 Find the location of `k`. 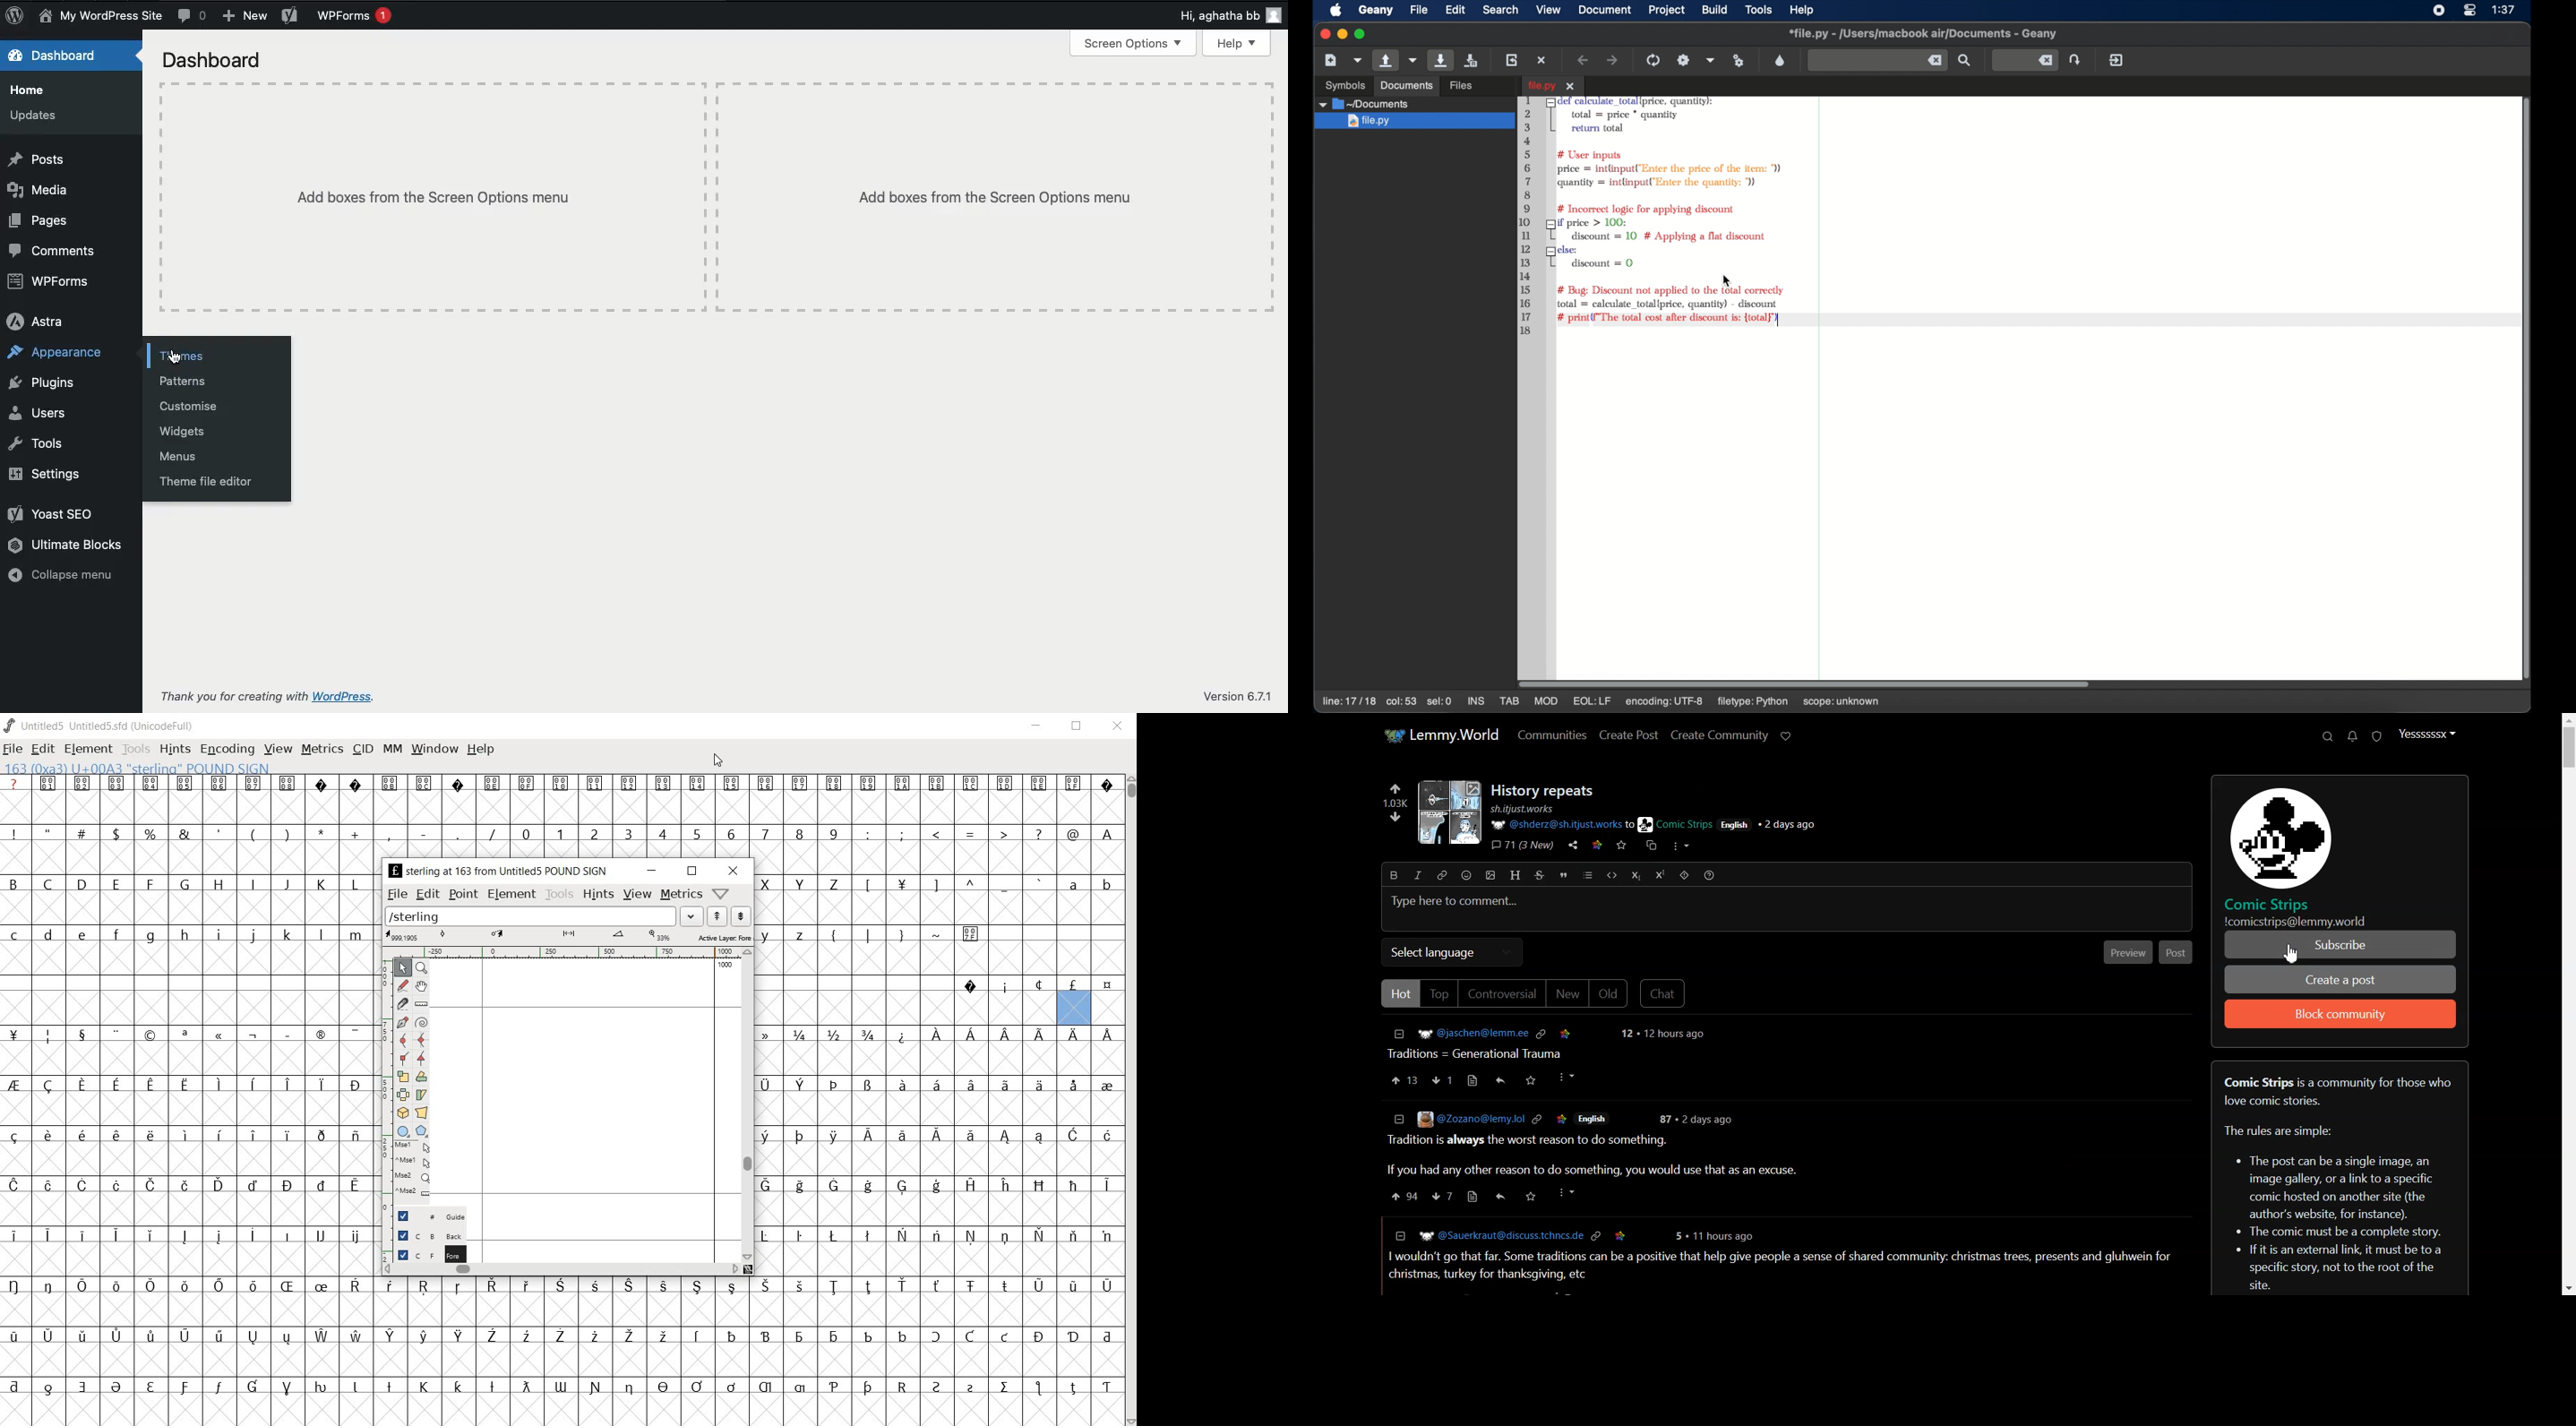

k is located at coordinates (287, 934).